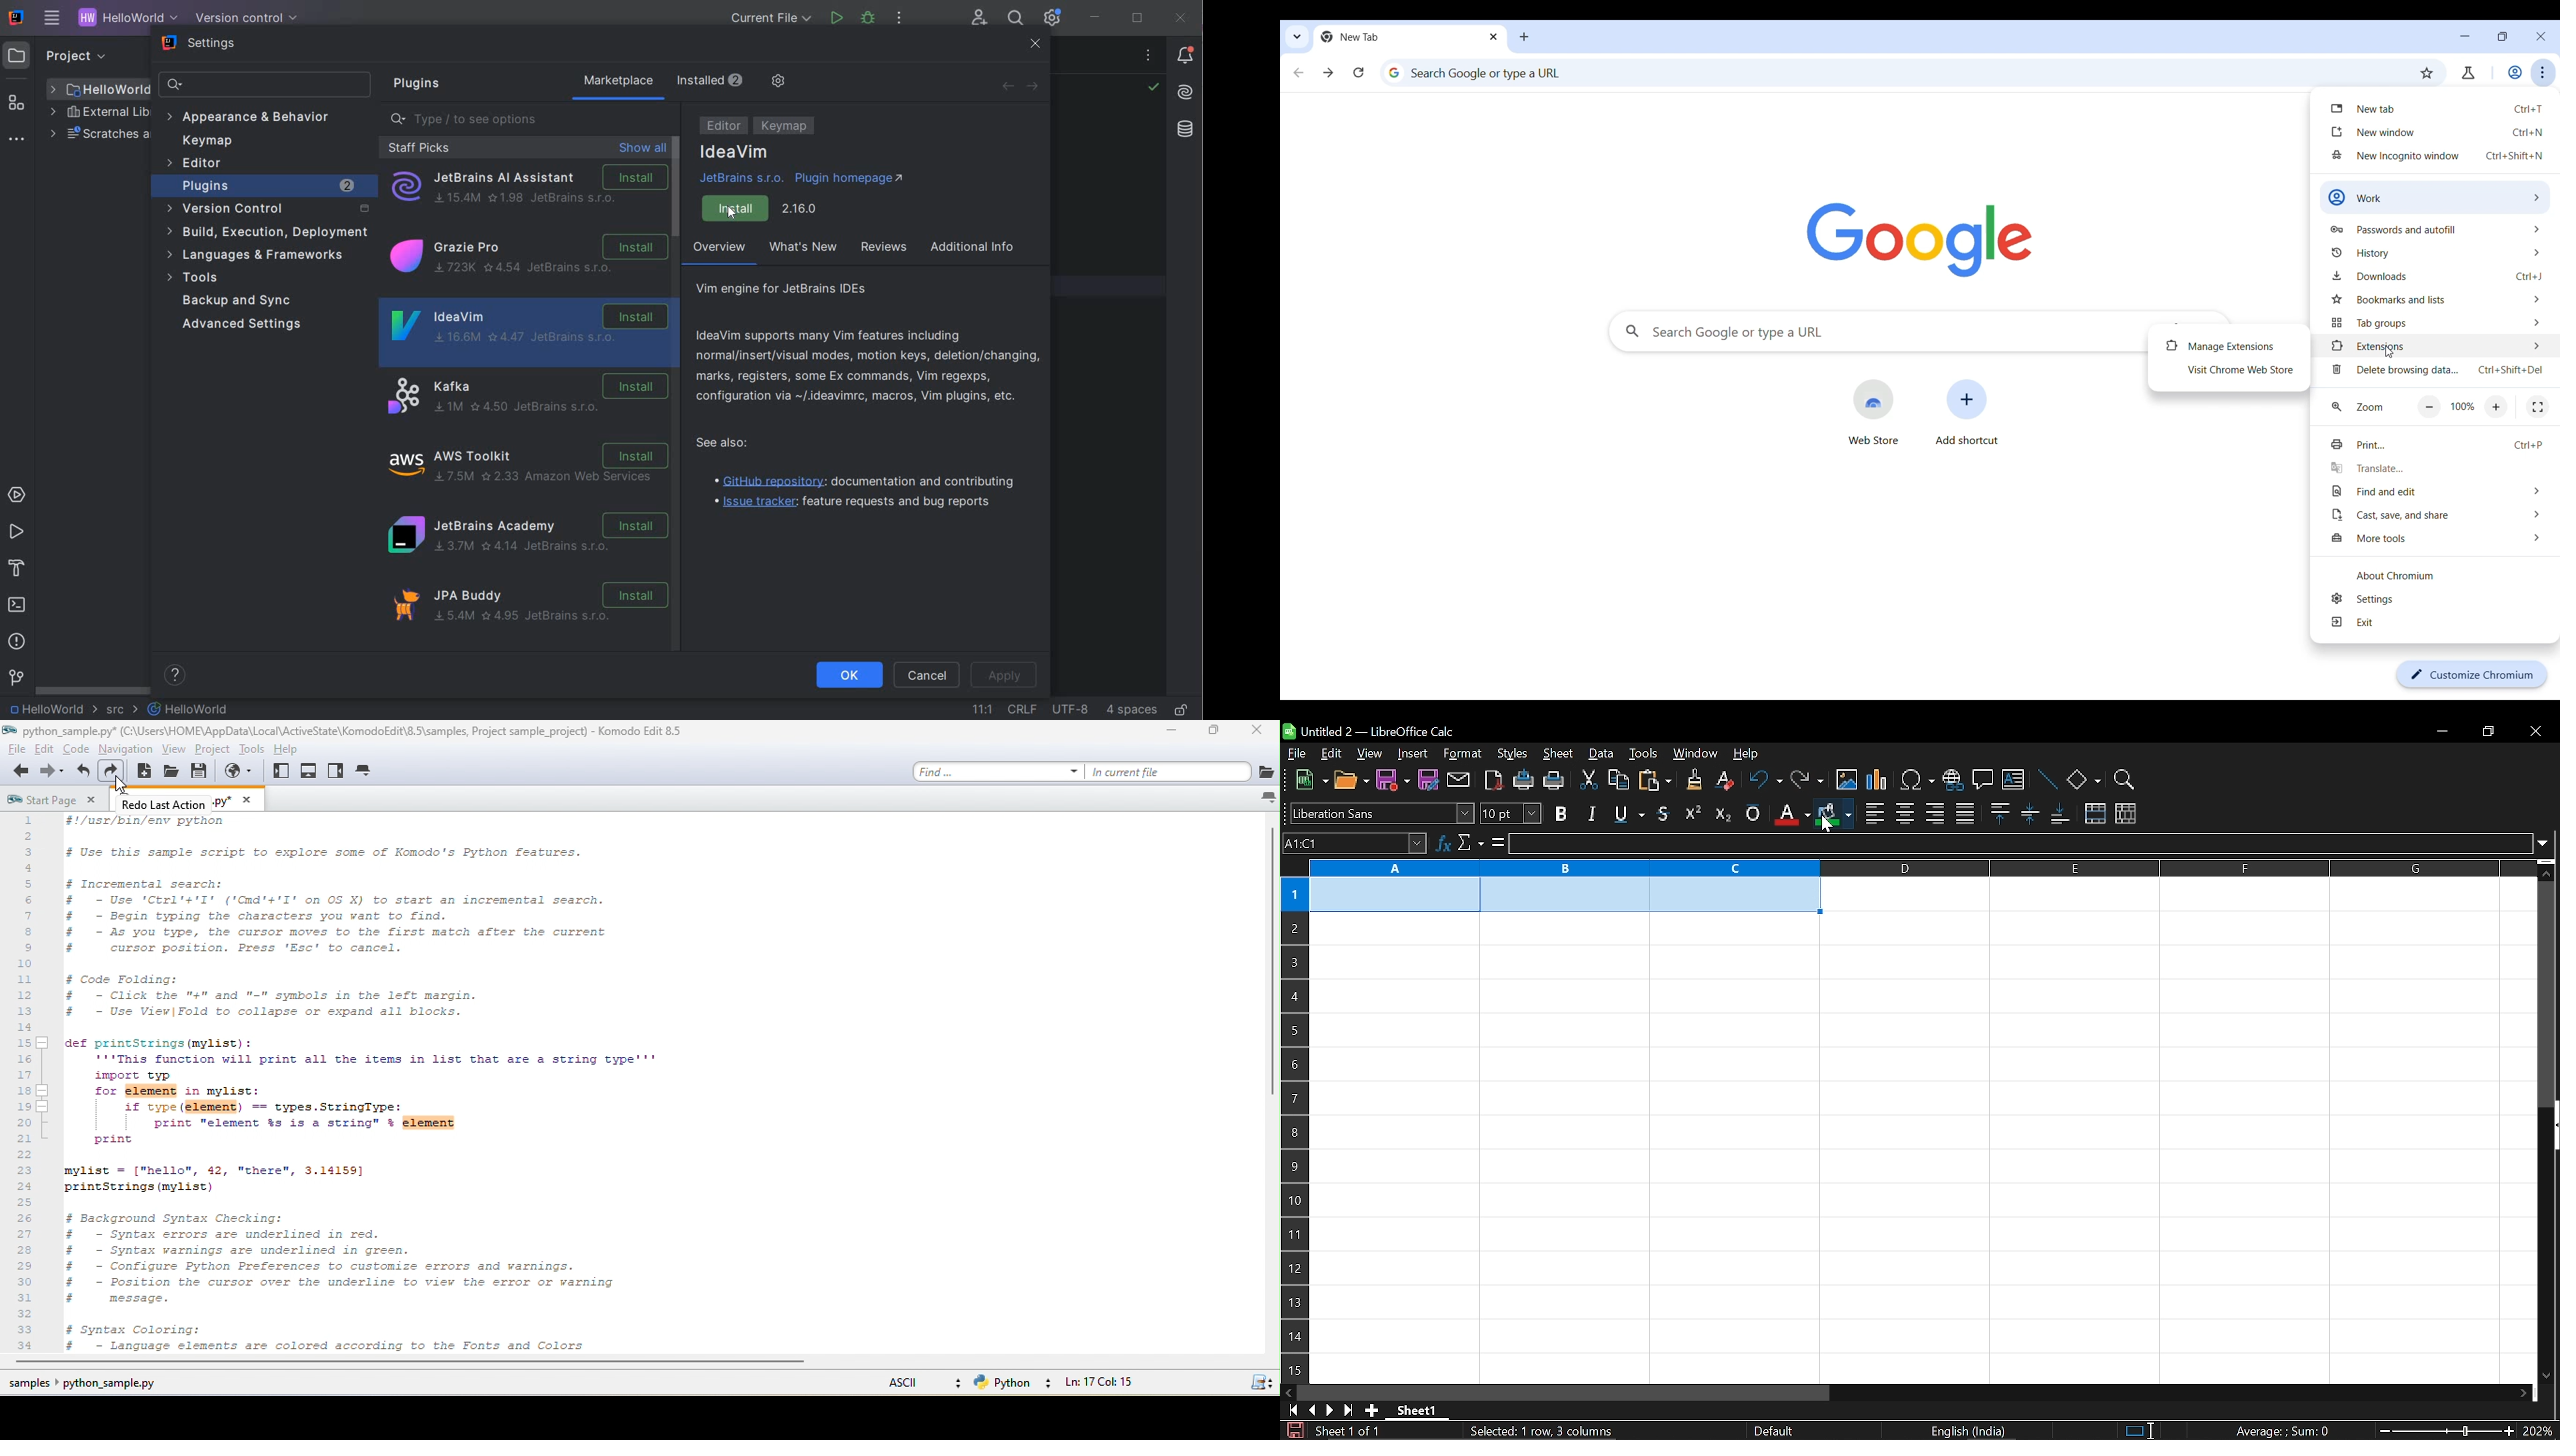 The height and width of the screenshot is (1456, 2576). Describe the element at coordinates (1463, 754) in the screenshot. I see `format` at that location.